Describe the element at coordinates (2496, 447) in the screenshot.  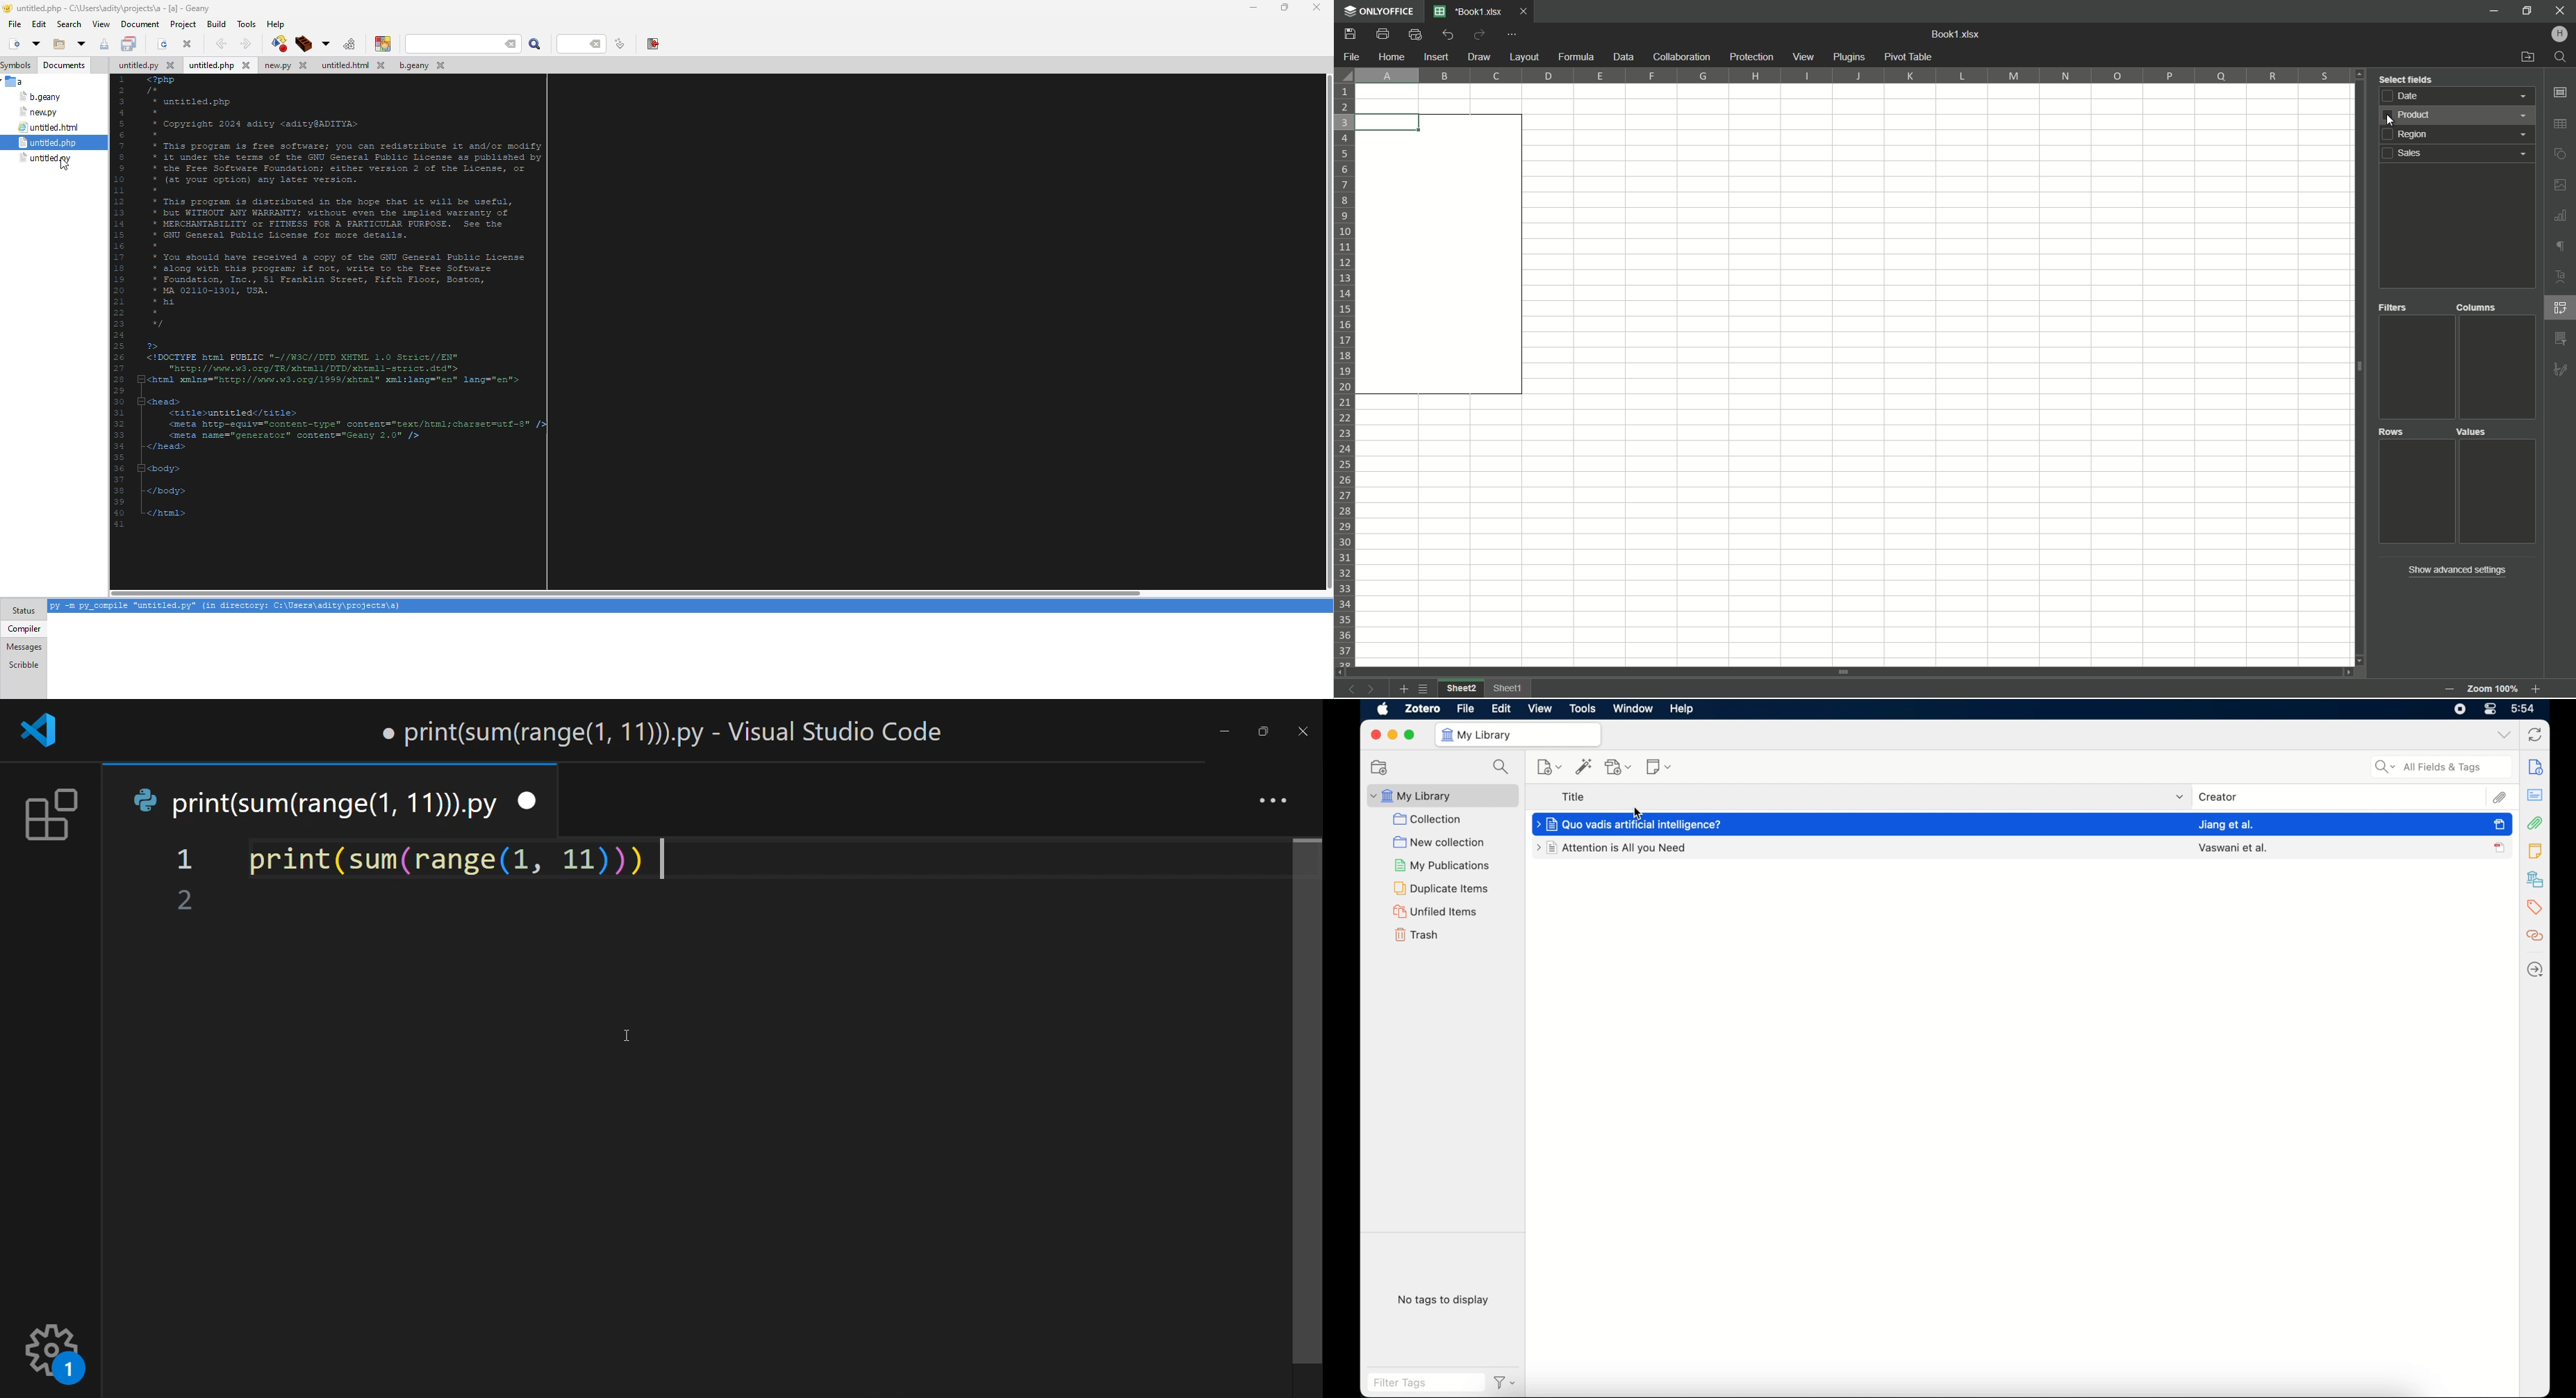
I see `Sum of sales` at that location.